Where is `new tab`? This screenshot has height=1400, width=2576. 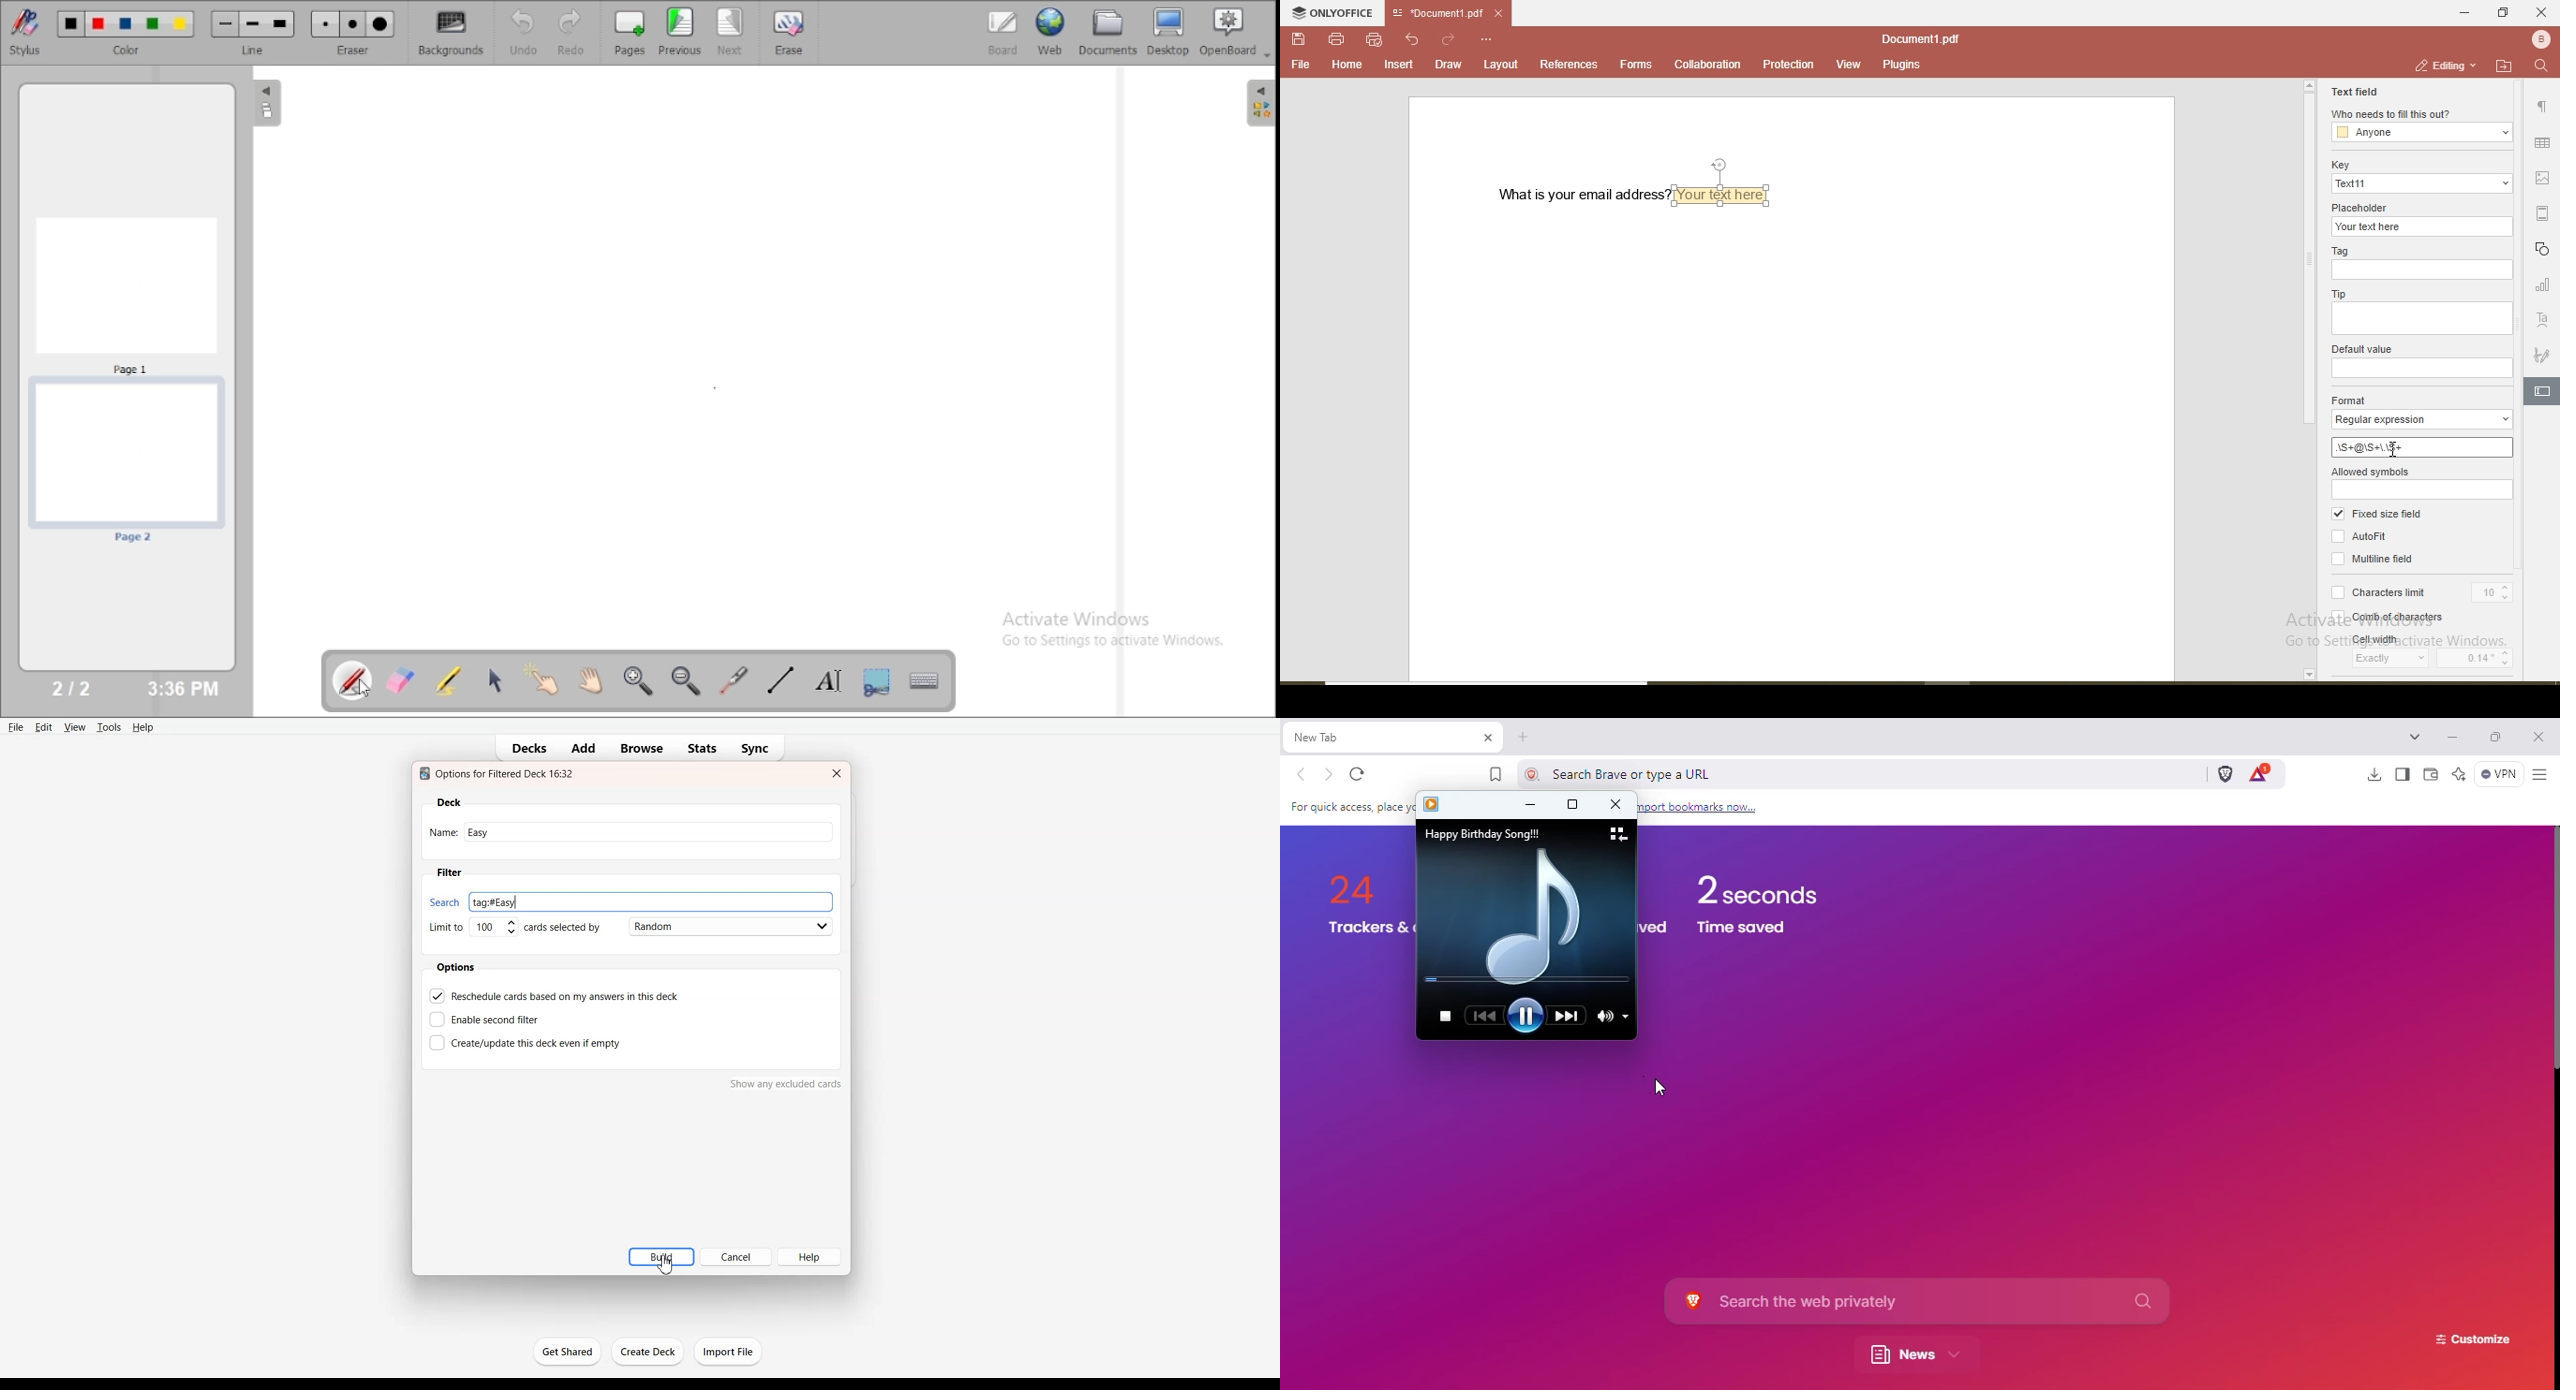 new tab is located at coordinates (1367, 737).